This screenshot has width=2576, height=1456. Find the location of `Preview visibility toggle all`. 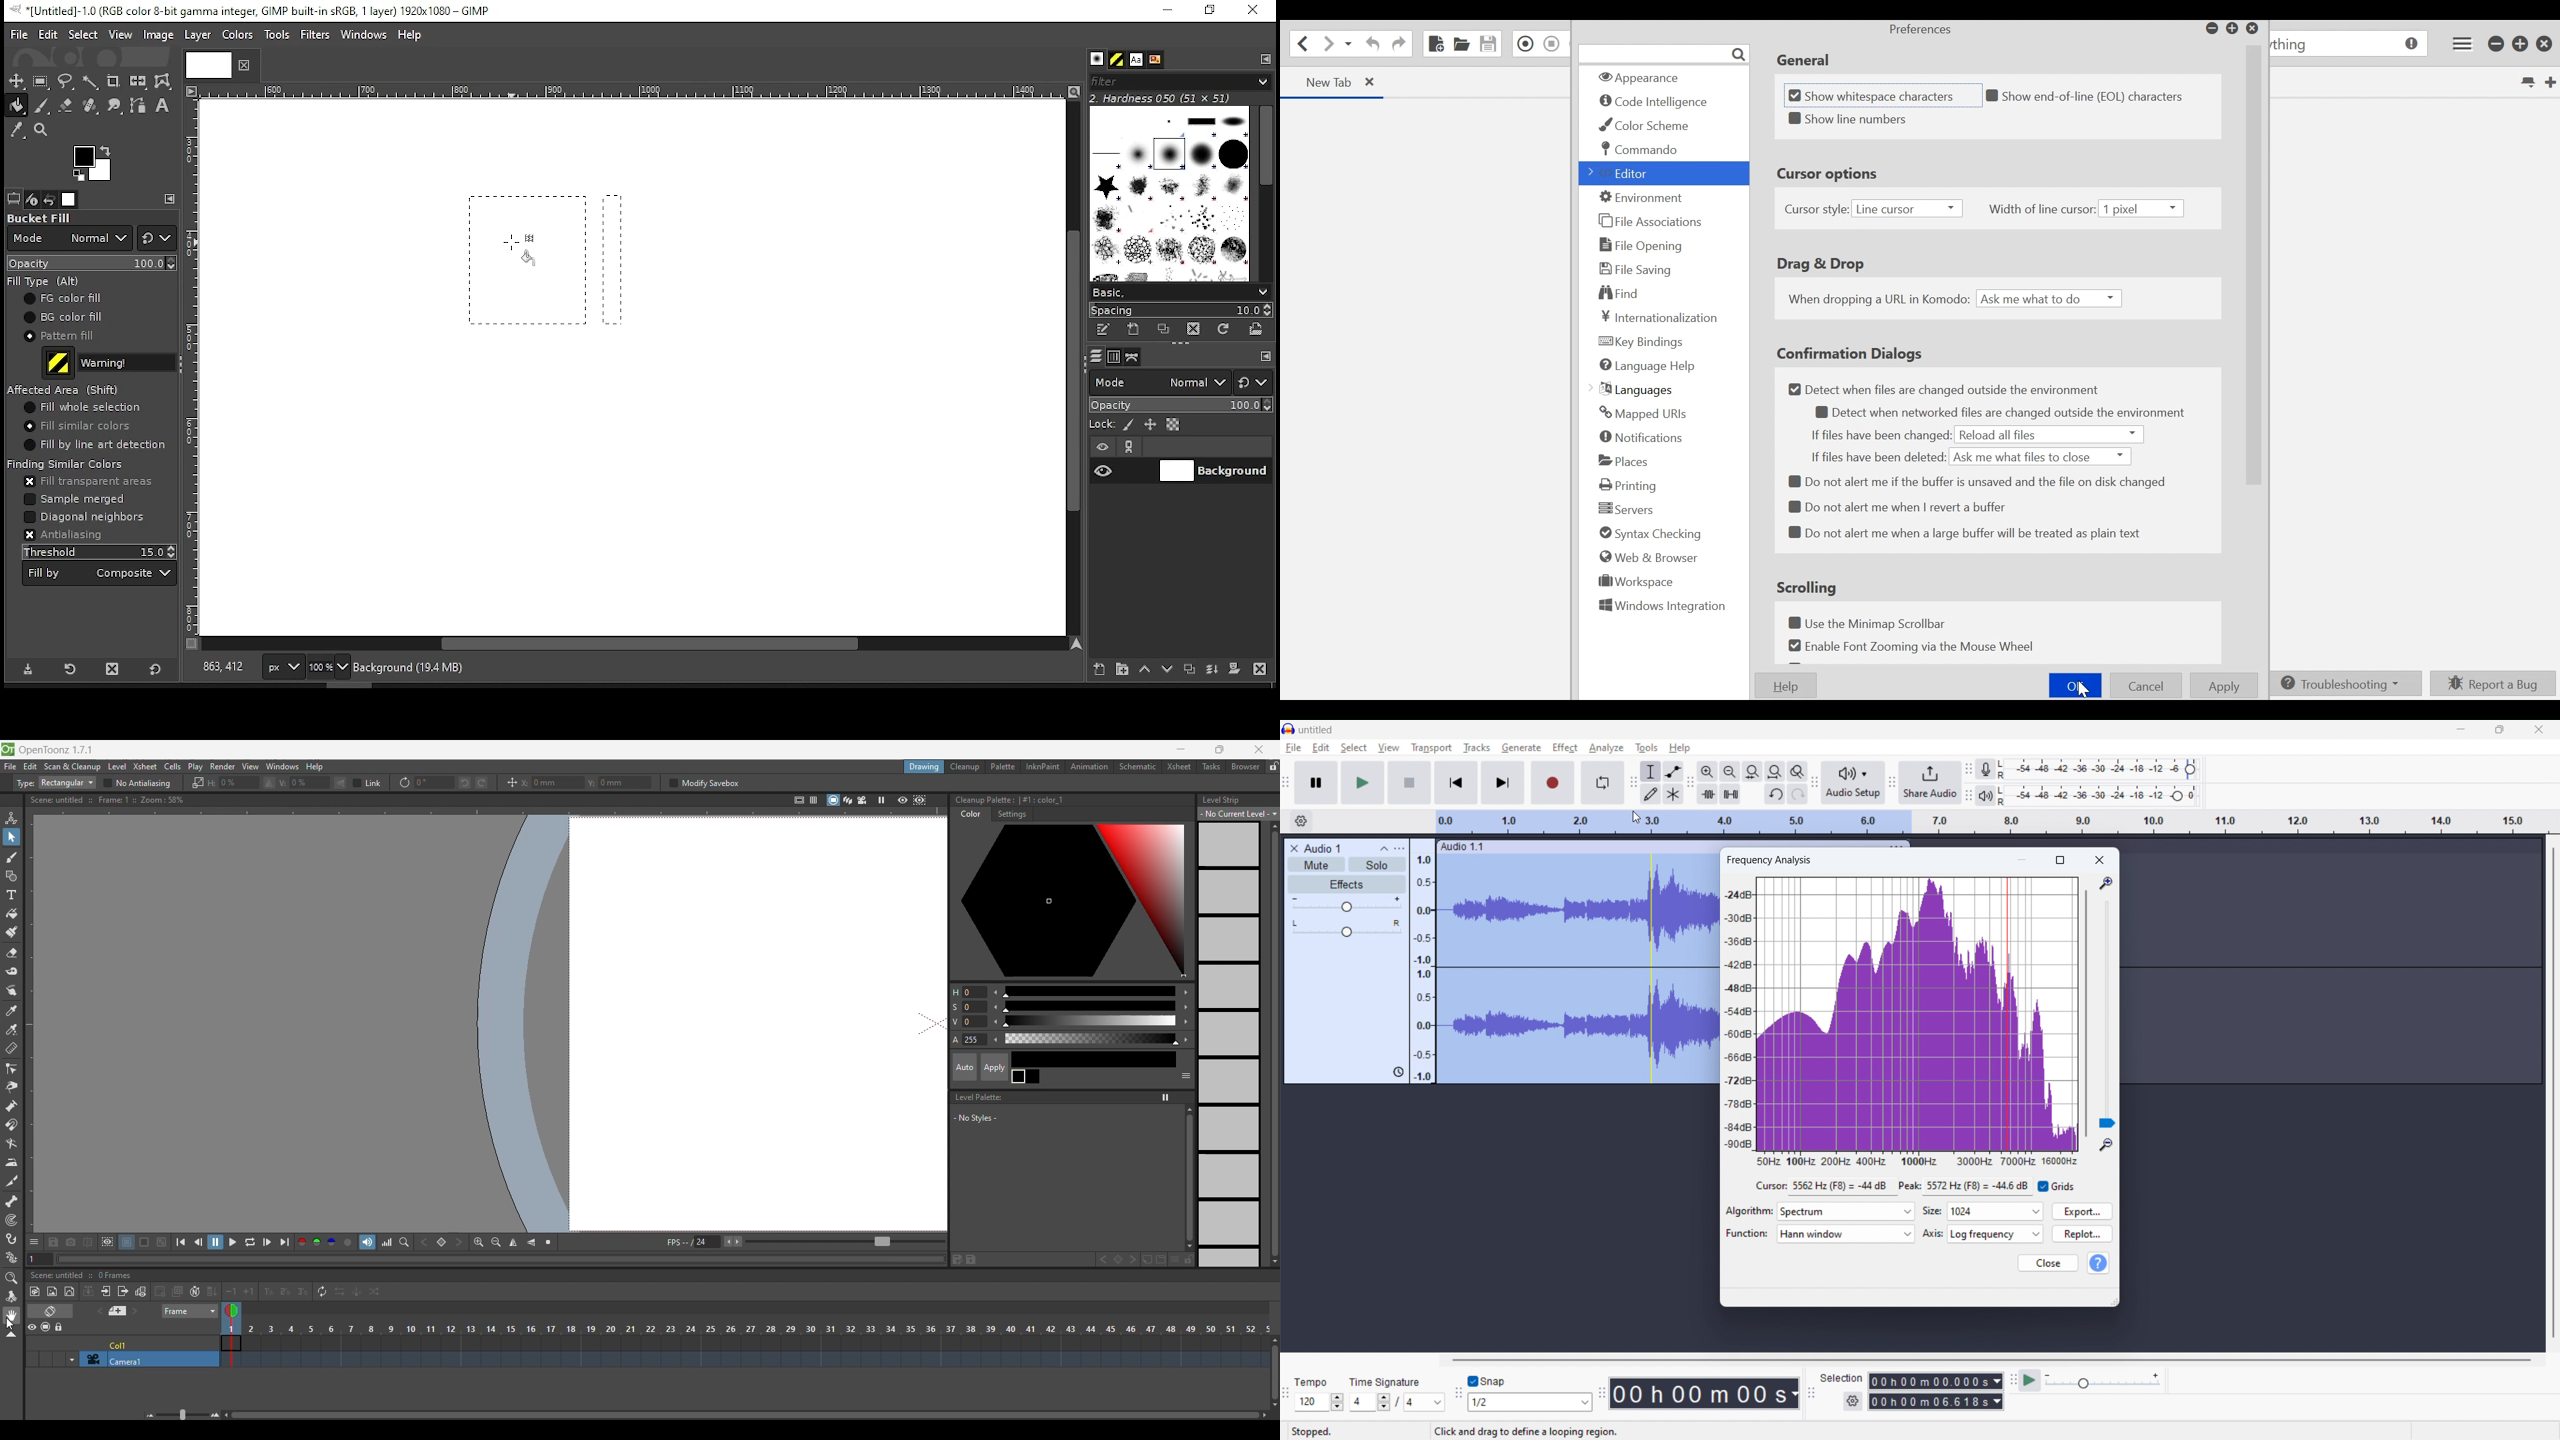

Preview visibility toggle all is located at coordinates (30, 1326).